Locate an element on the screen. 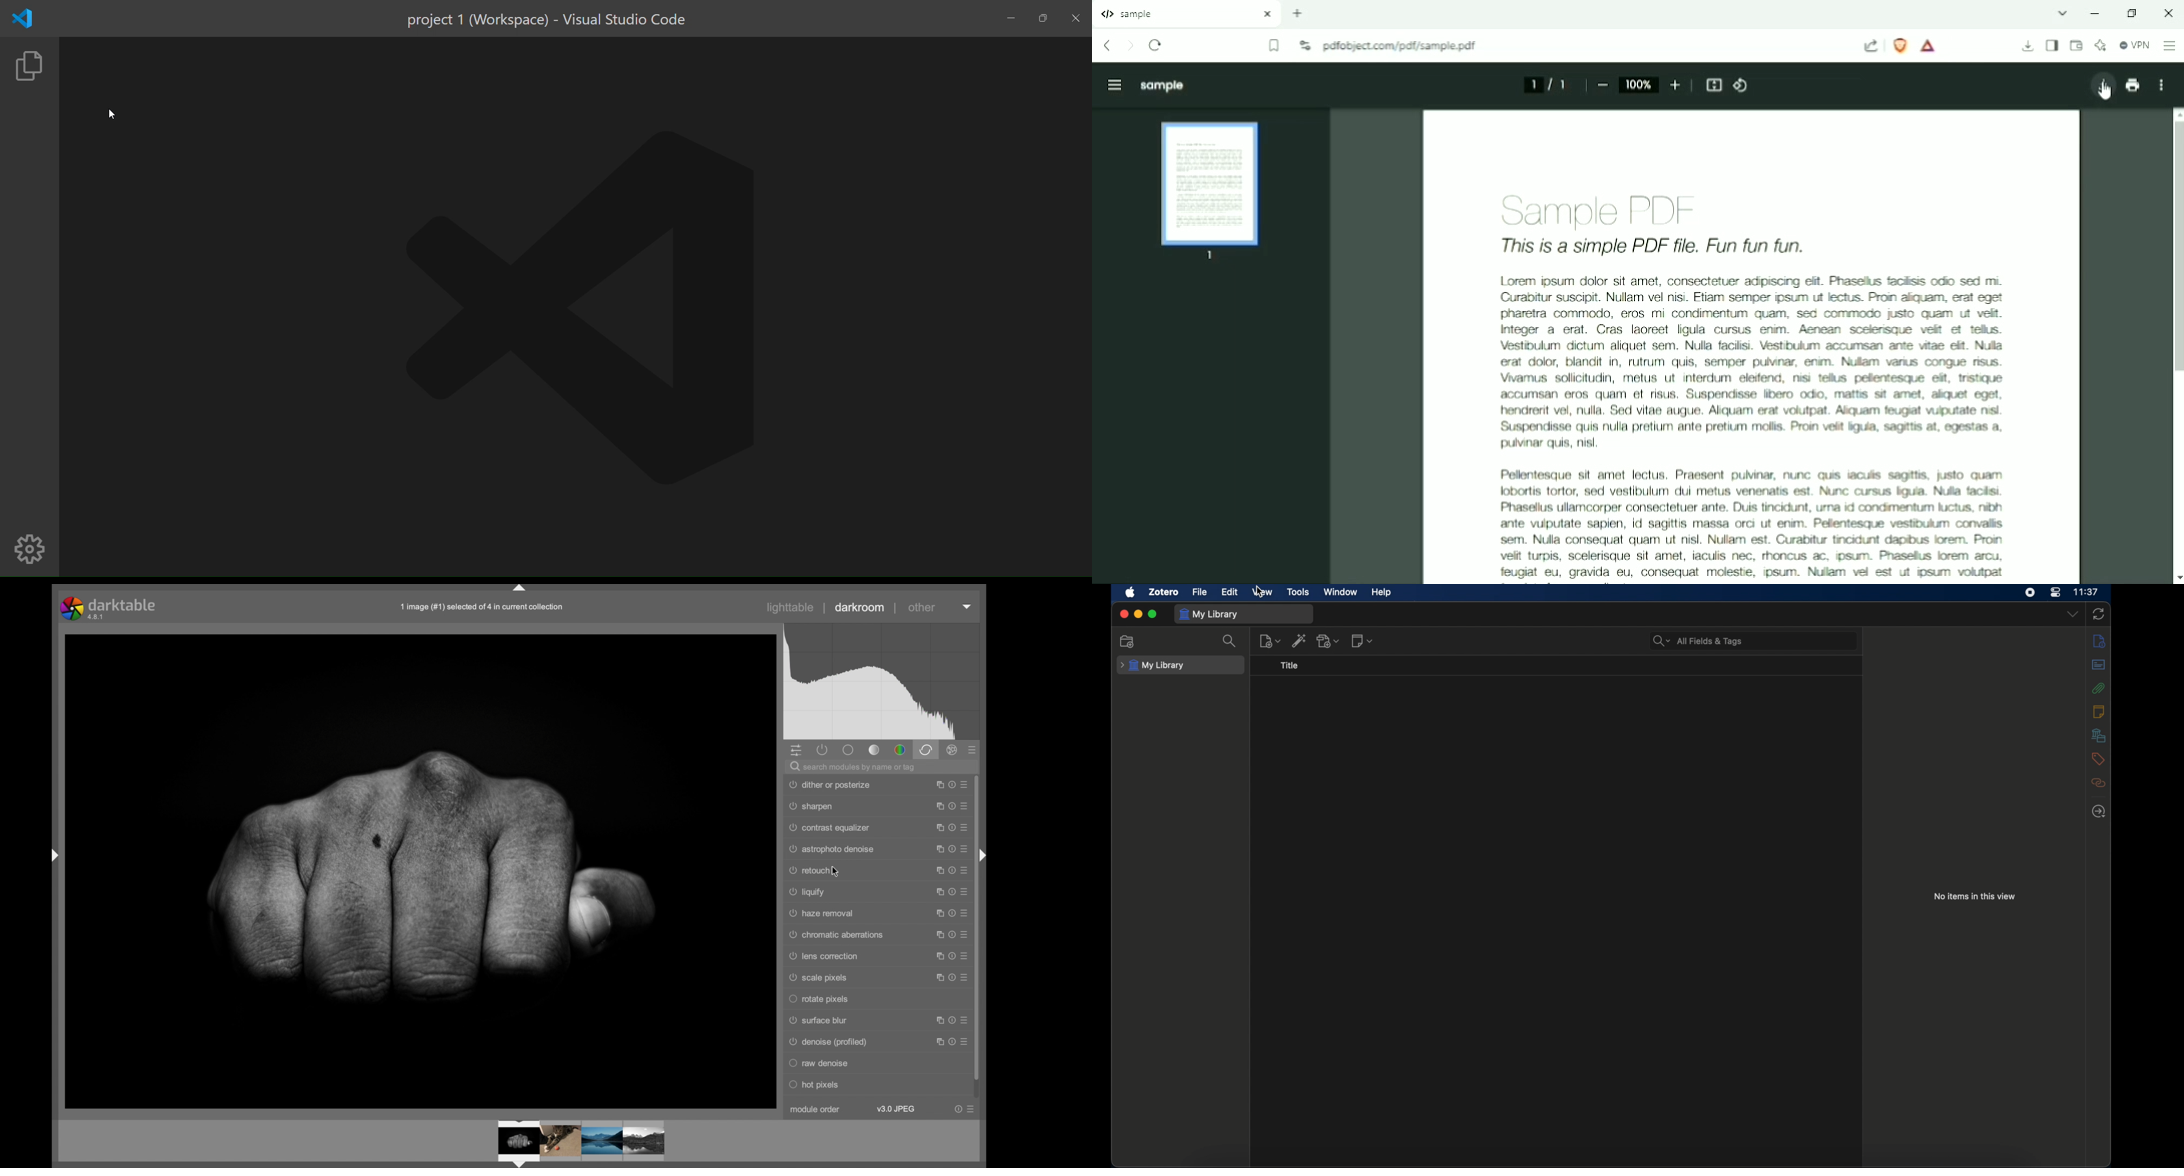  Rotate Counterclockwise is located at coordinates (1742, 85).